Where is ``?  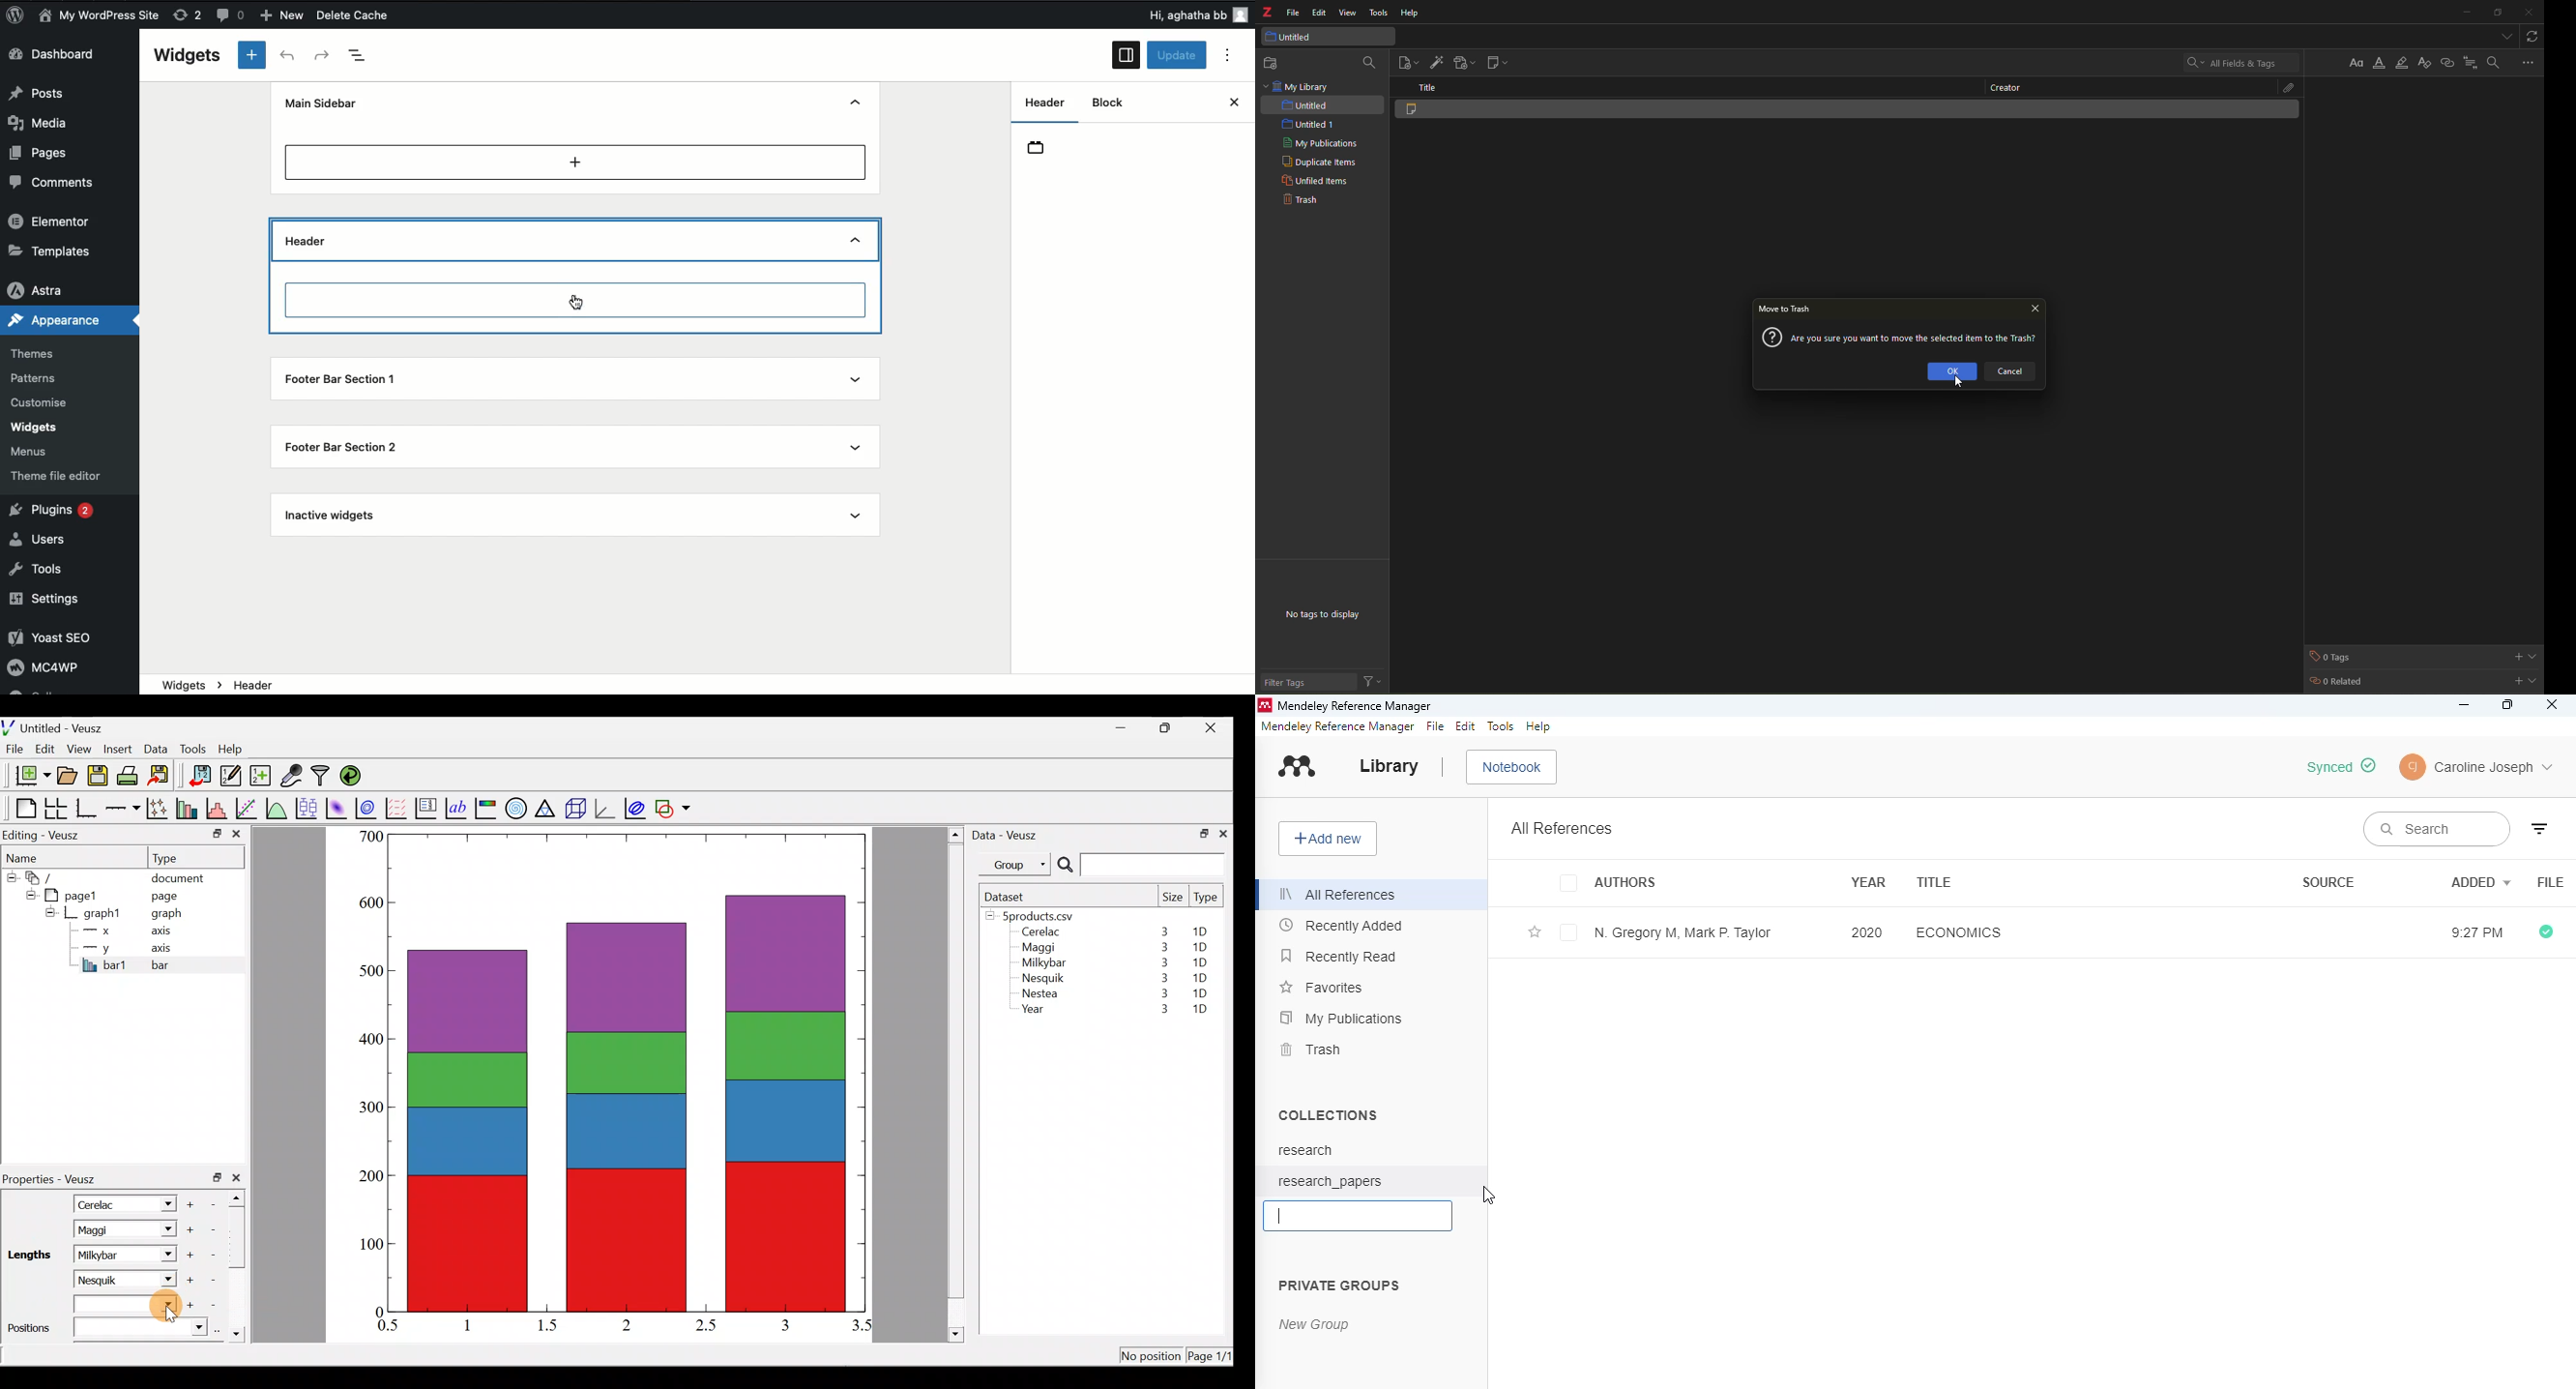  is located at coordinates (1166, 15).